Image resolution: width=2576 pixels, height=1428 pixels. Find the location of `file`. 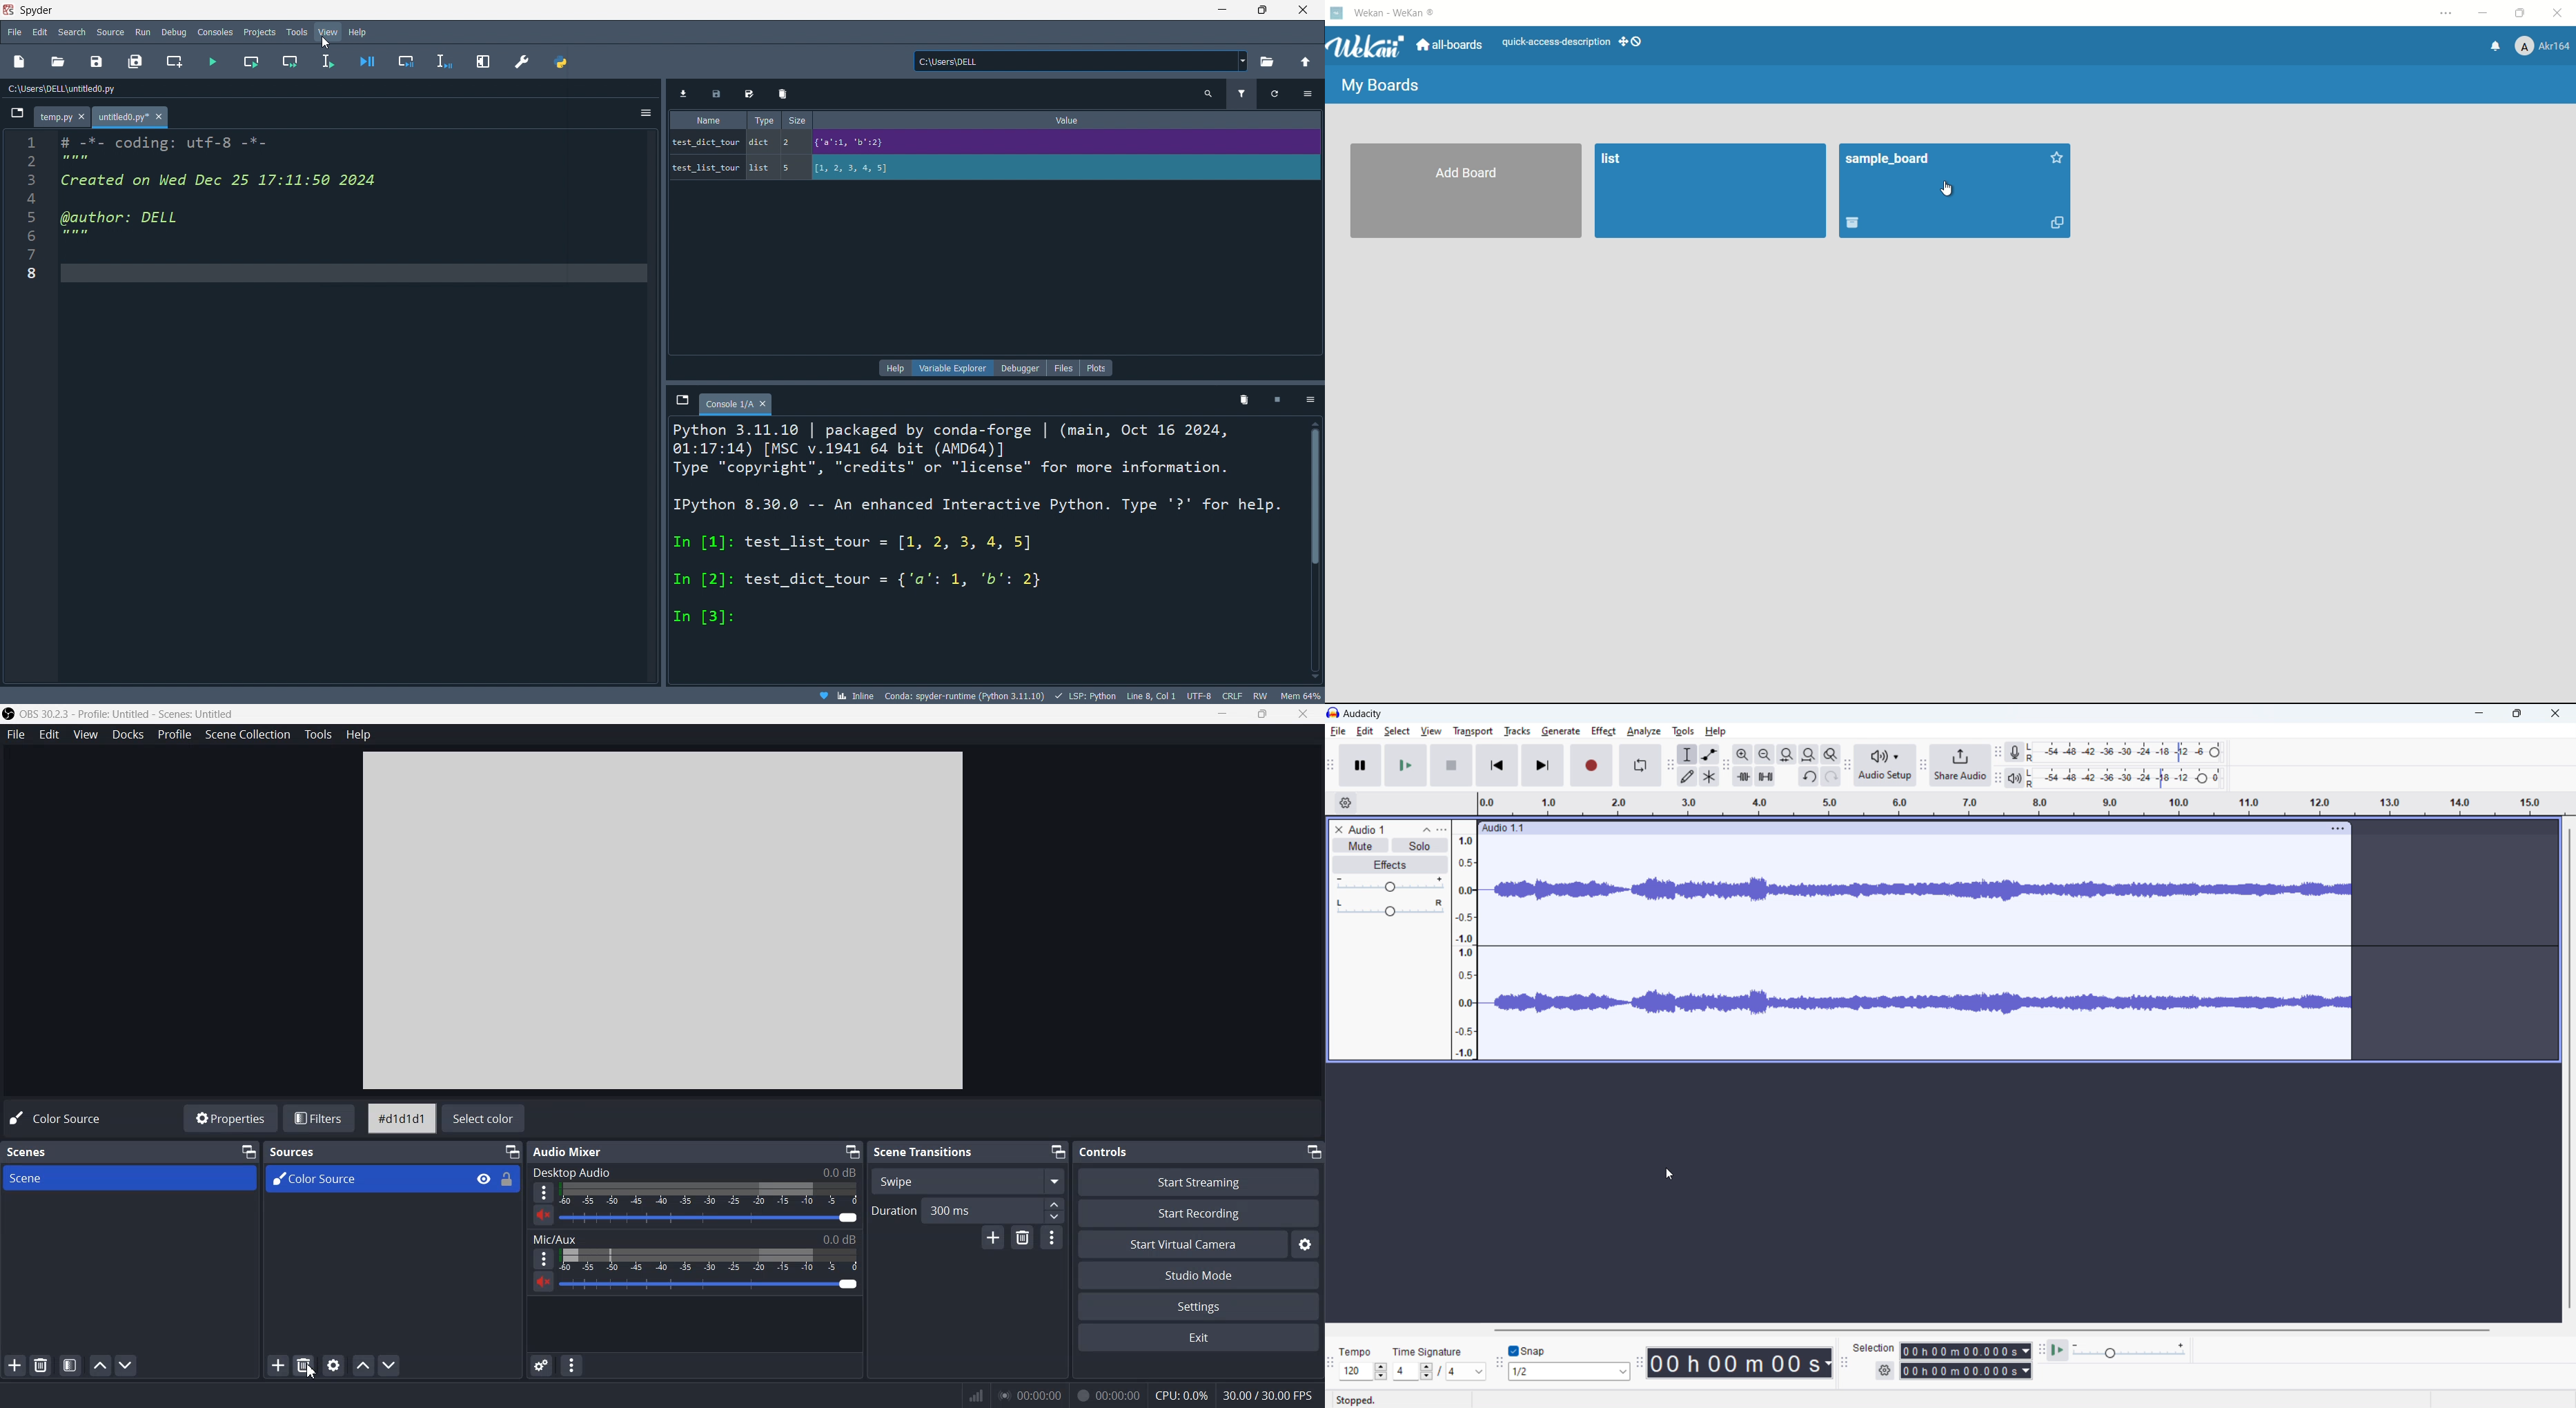

file is located at coordinates (1339, 731).